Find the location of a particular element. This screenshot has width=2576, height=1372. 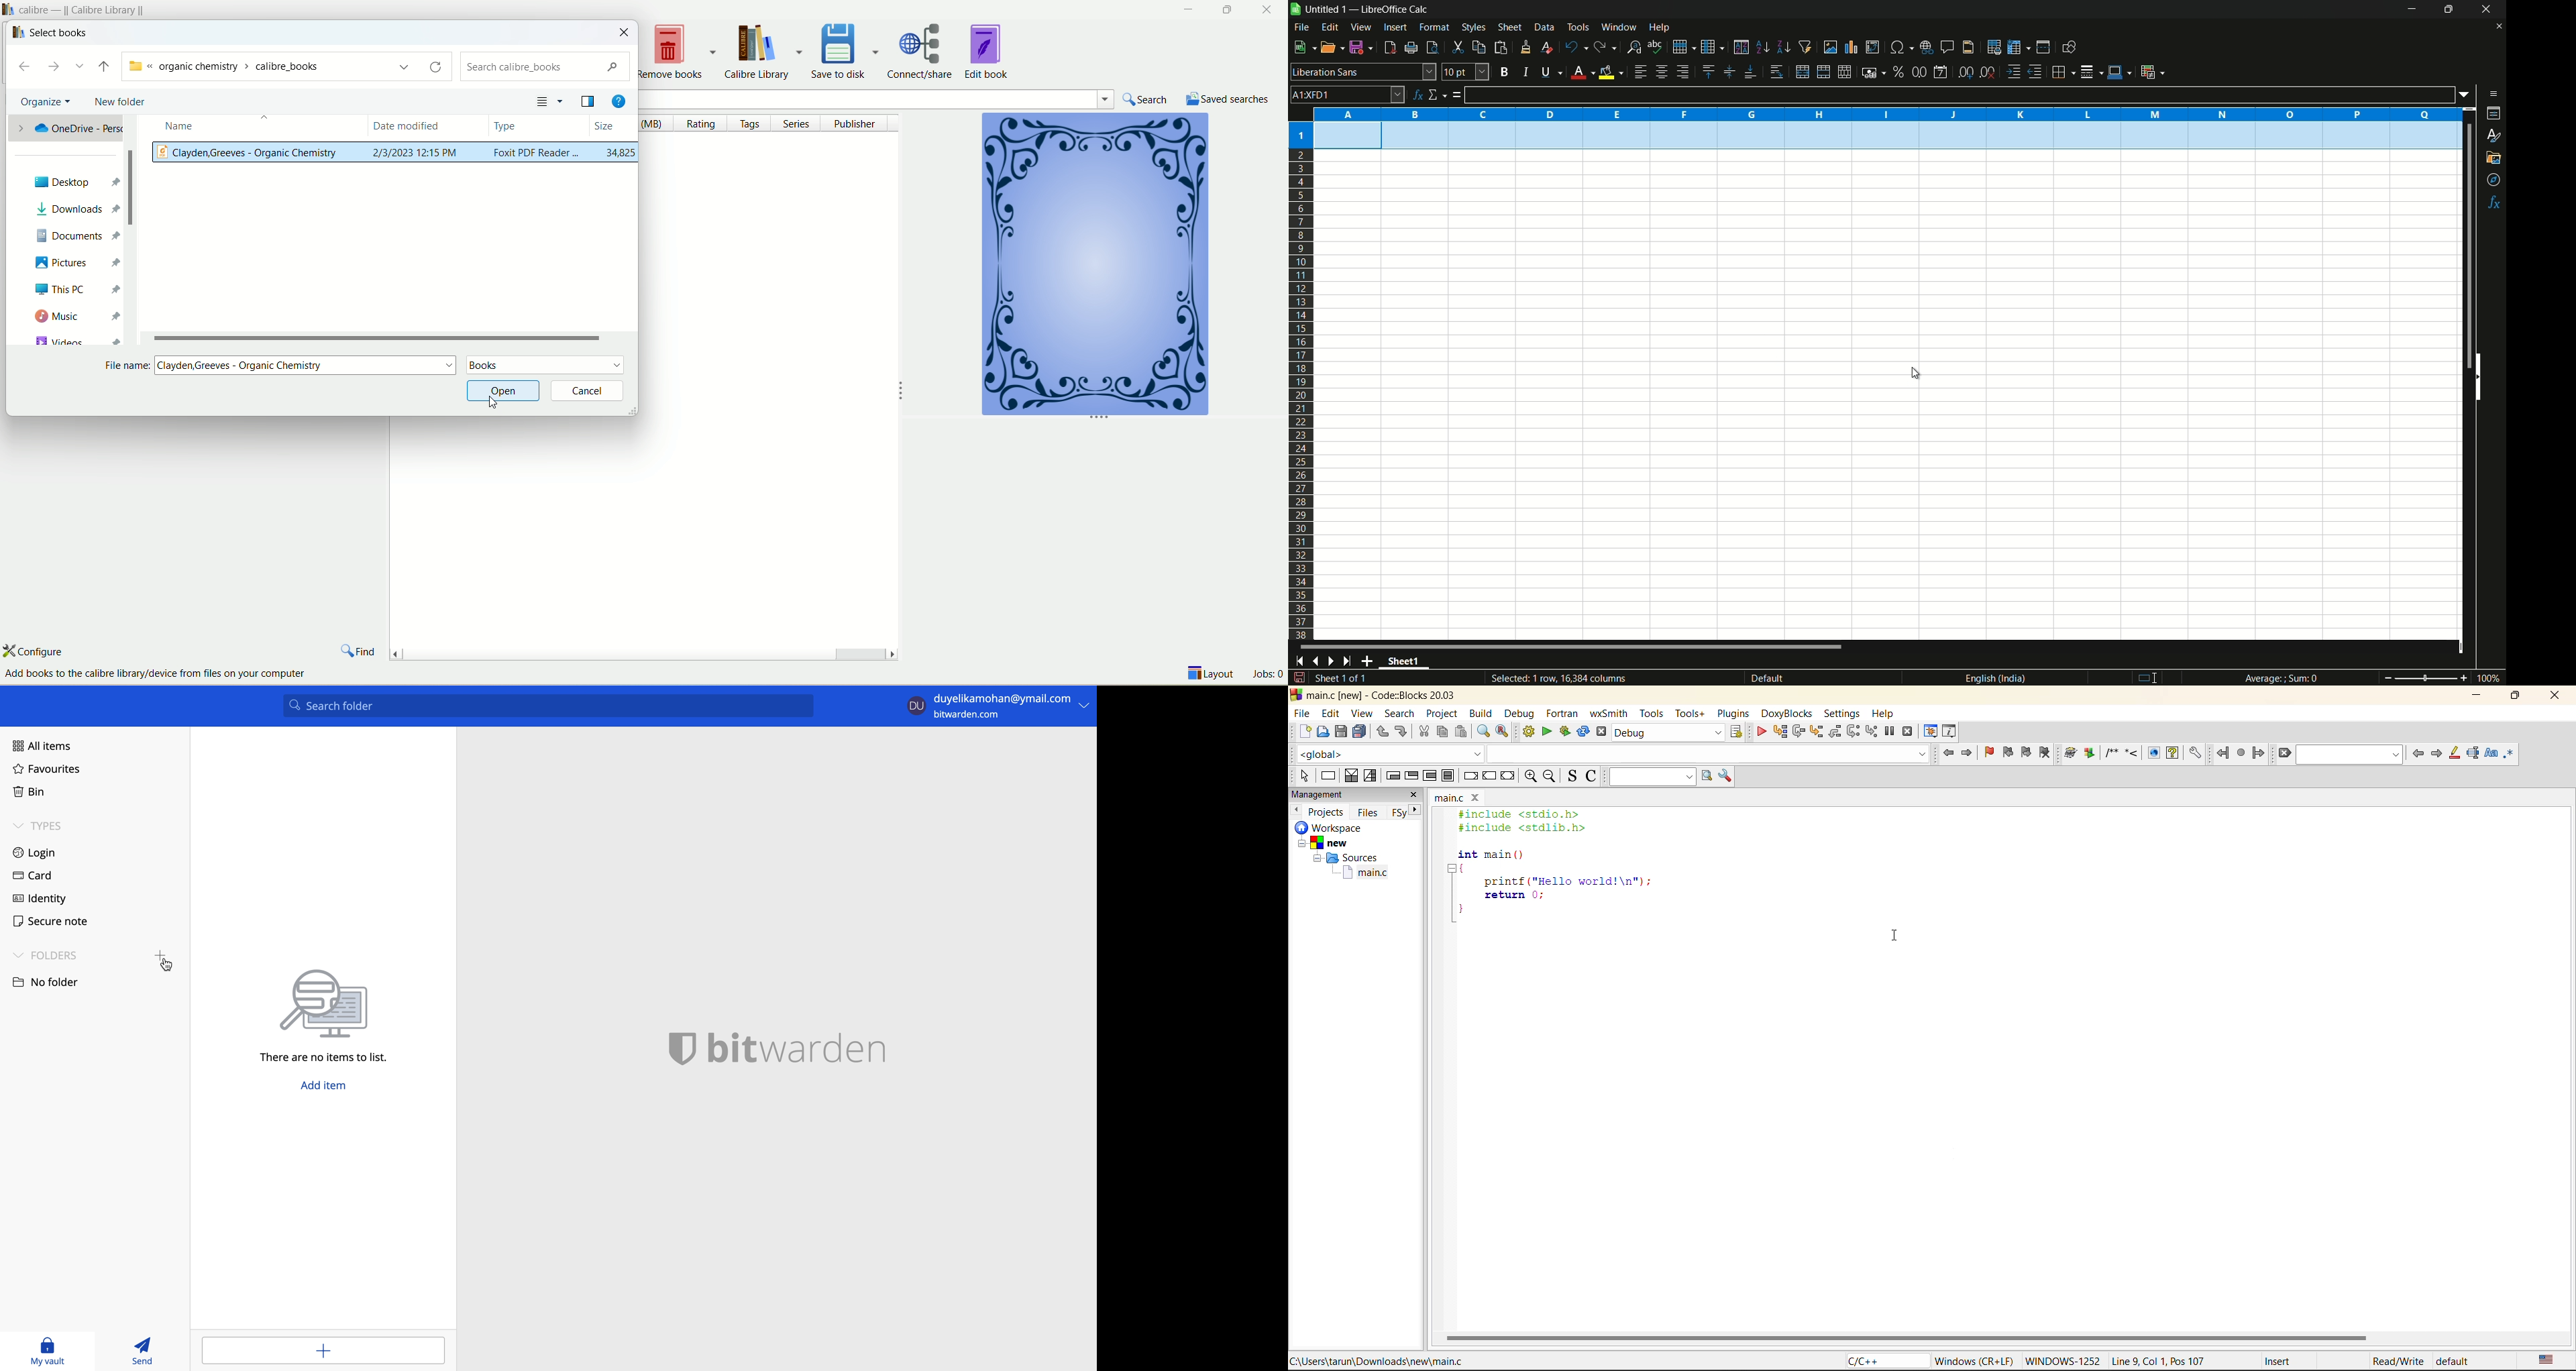

book is located at coordinates (1093, 268).